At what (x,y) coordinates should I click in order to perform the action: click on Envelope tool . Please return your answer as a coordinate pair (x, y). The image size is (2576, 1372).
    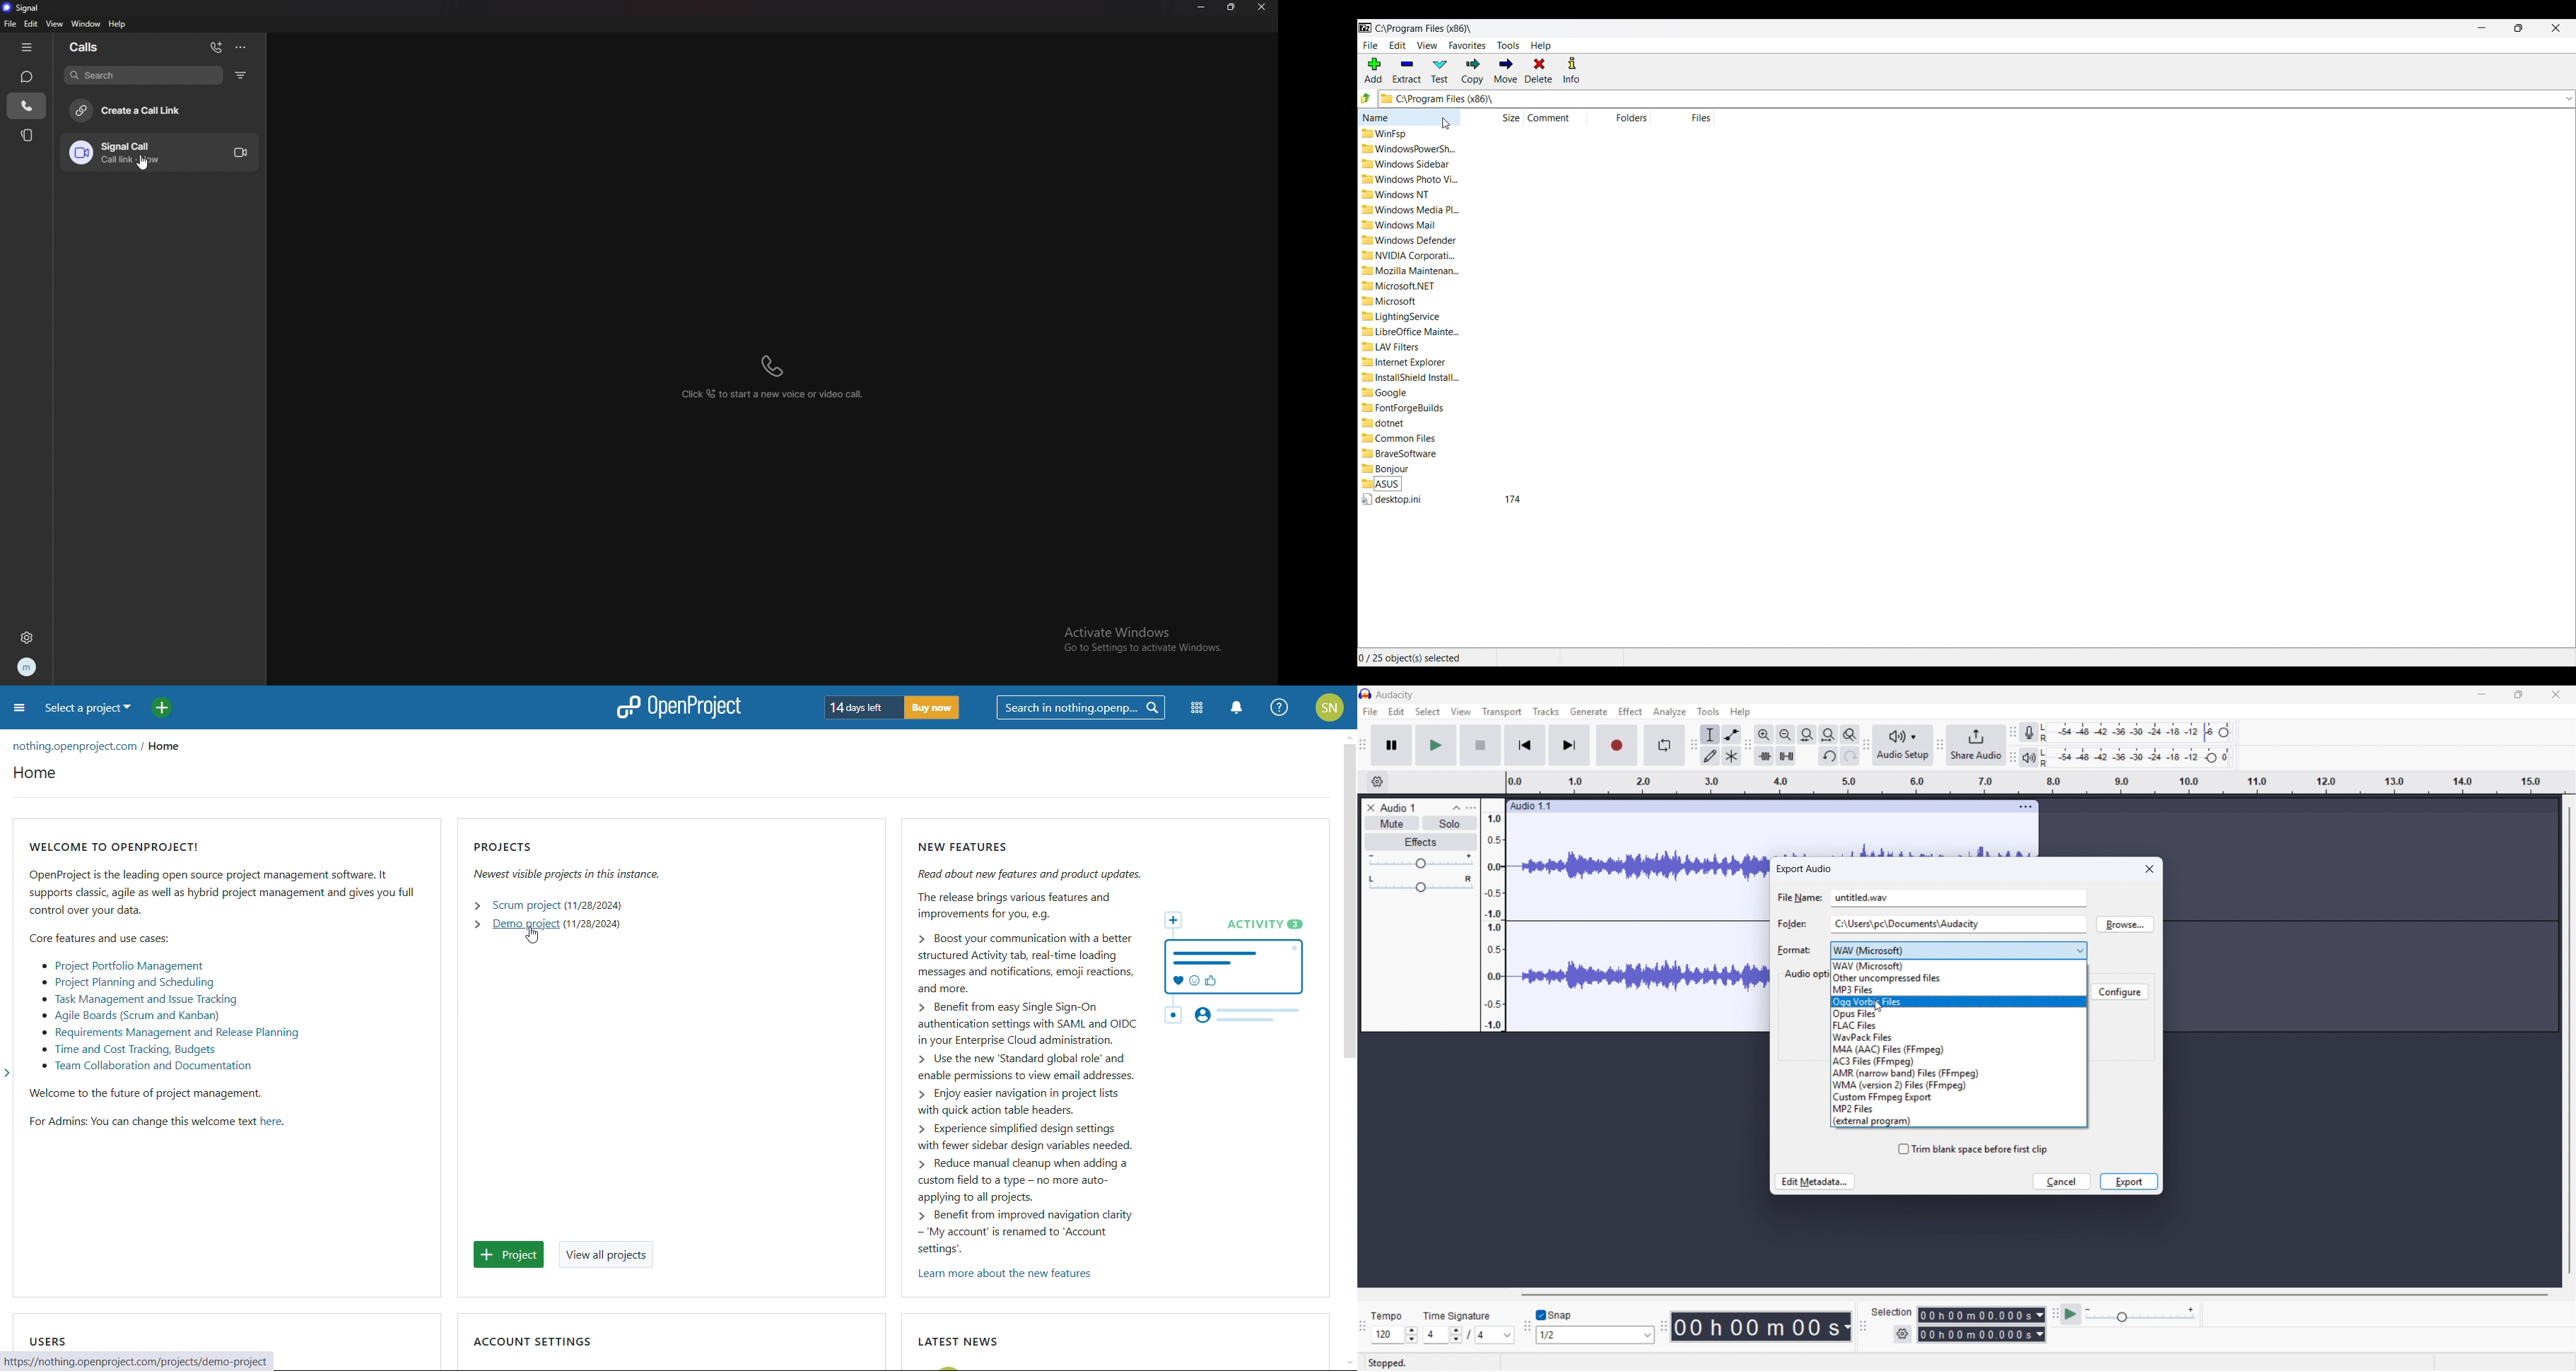
    Looking at the image, I should click on (1731, 734).